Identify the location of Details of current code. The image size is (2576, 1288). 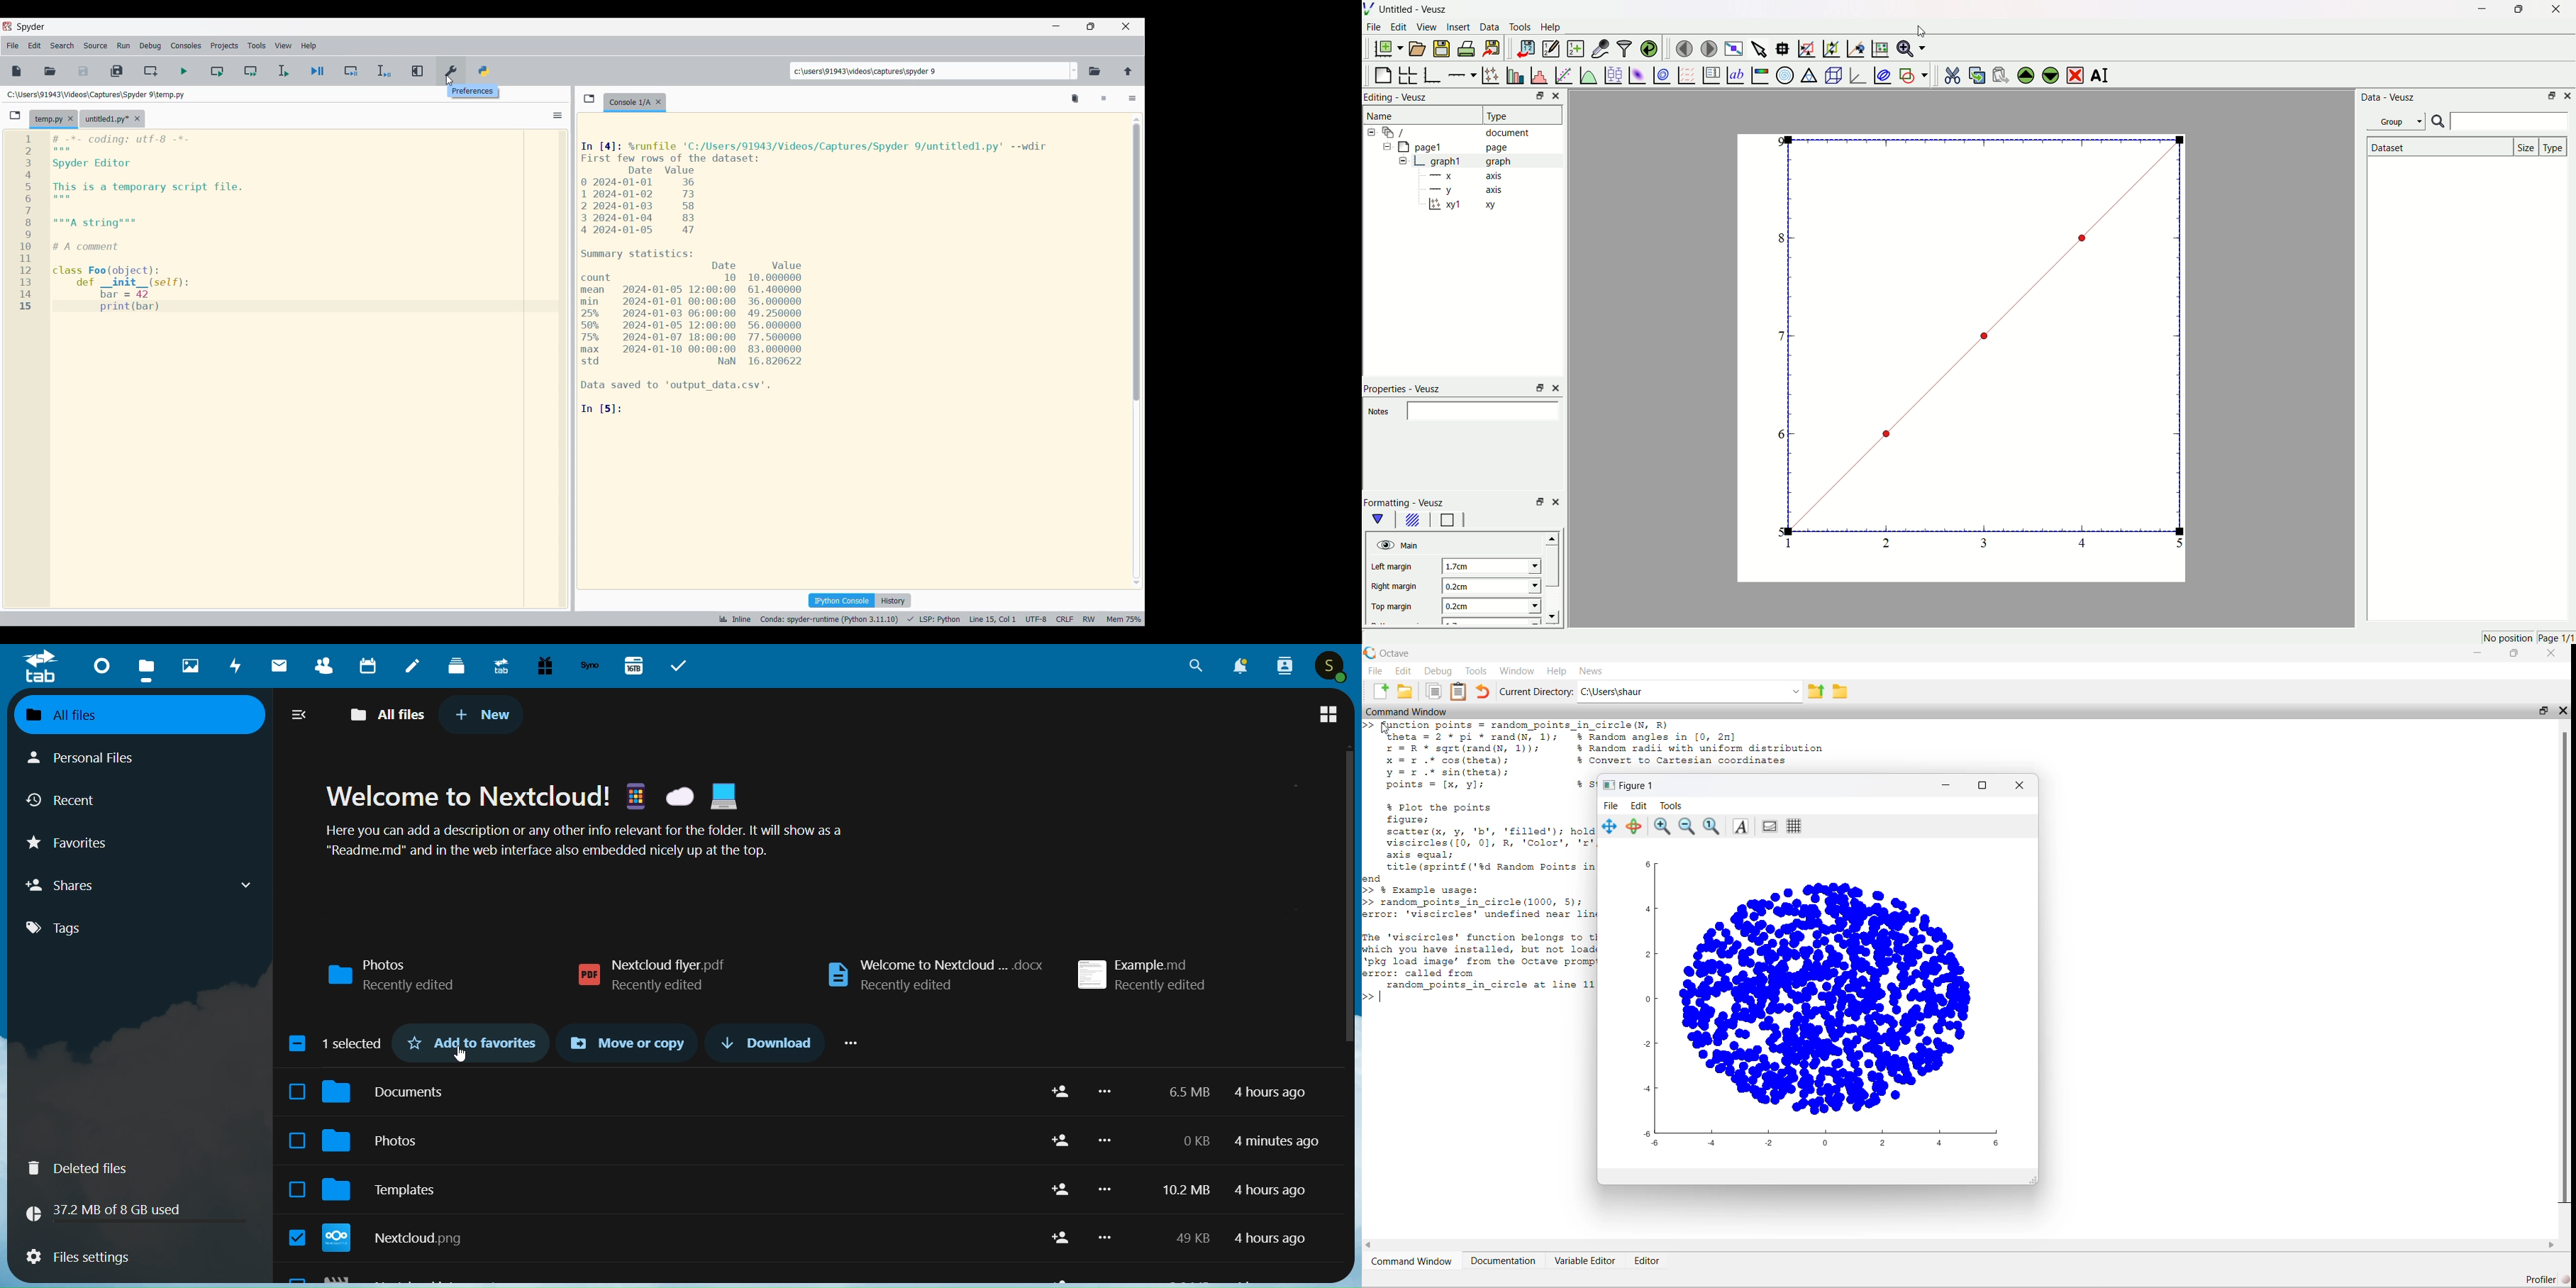
(929, 618).